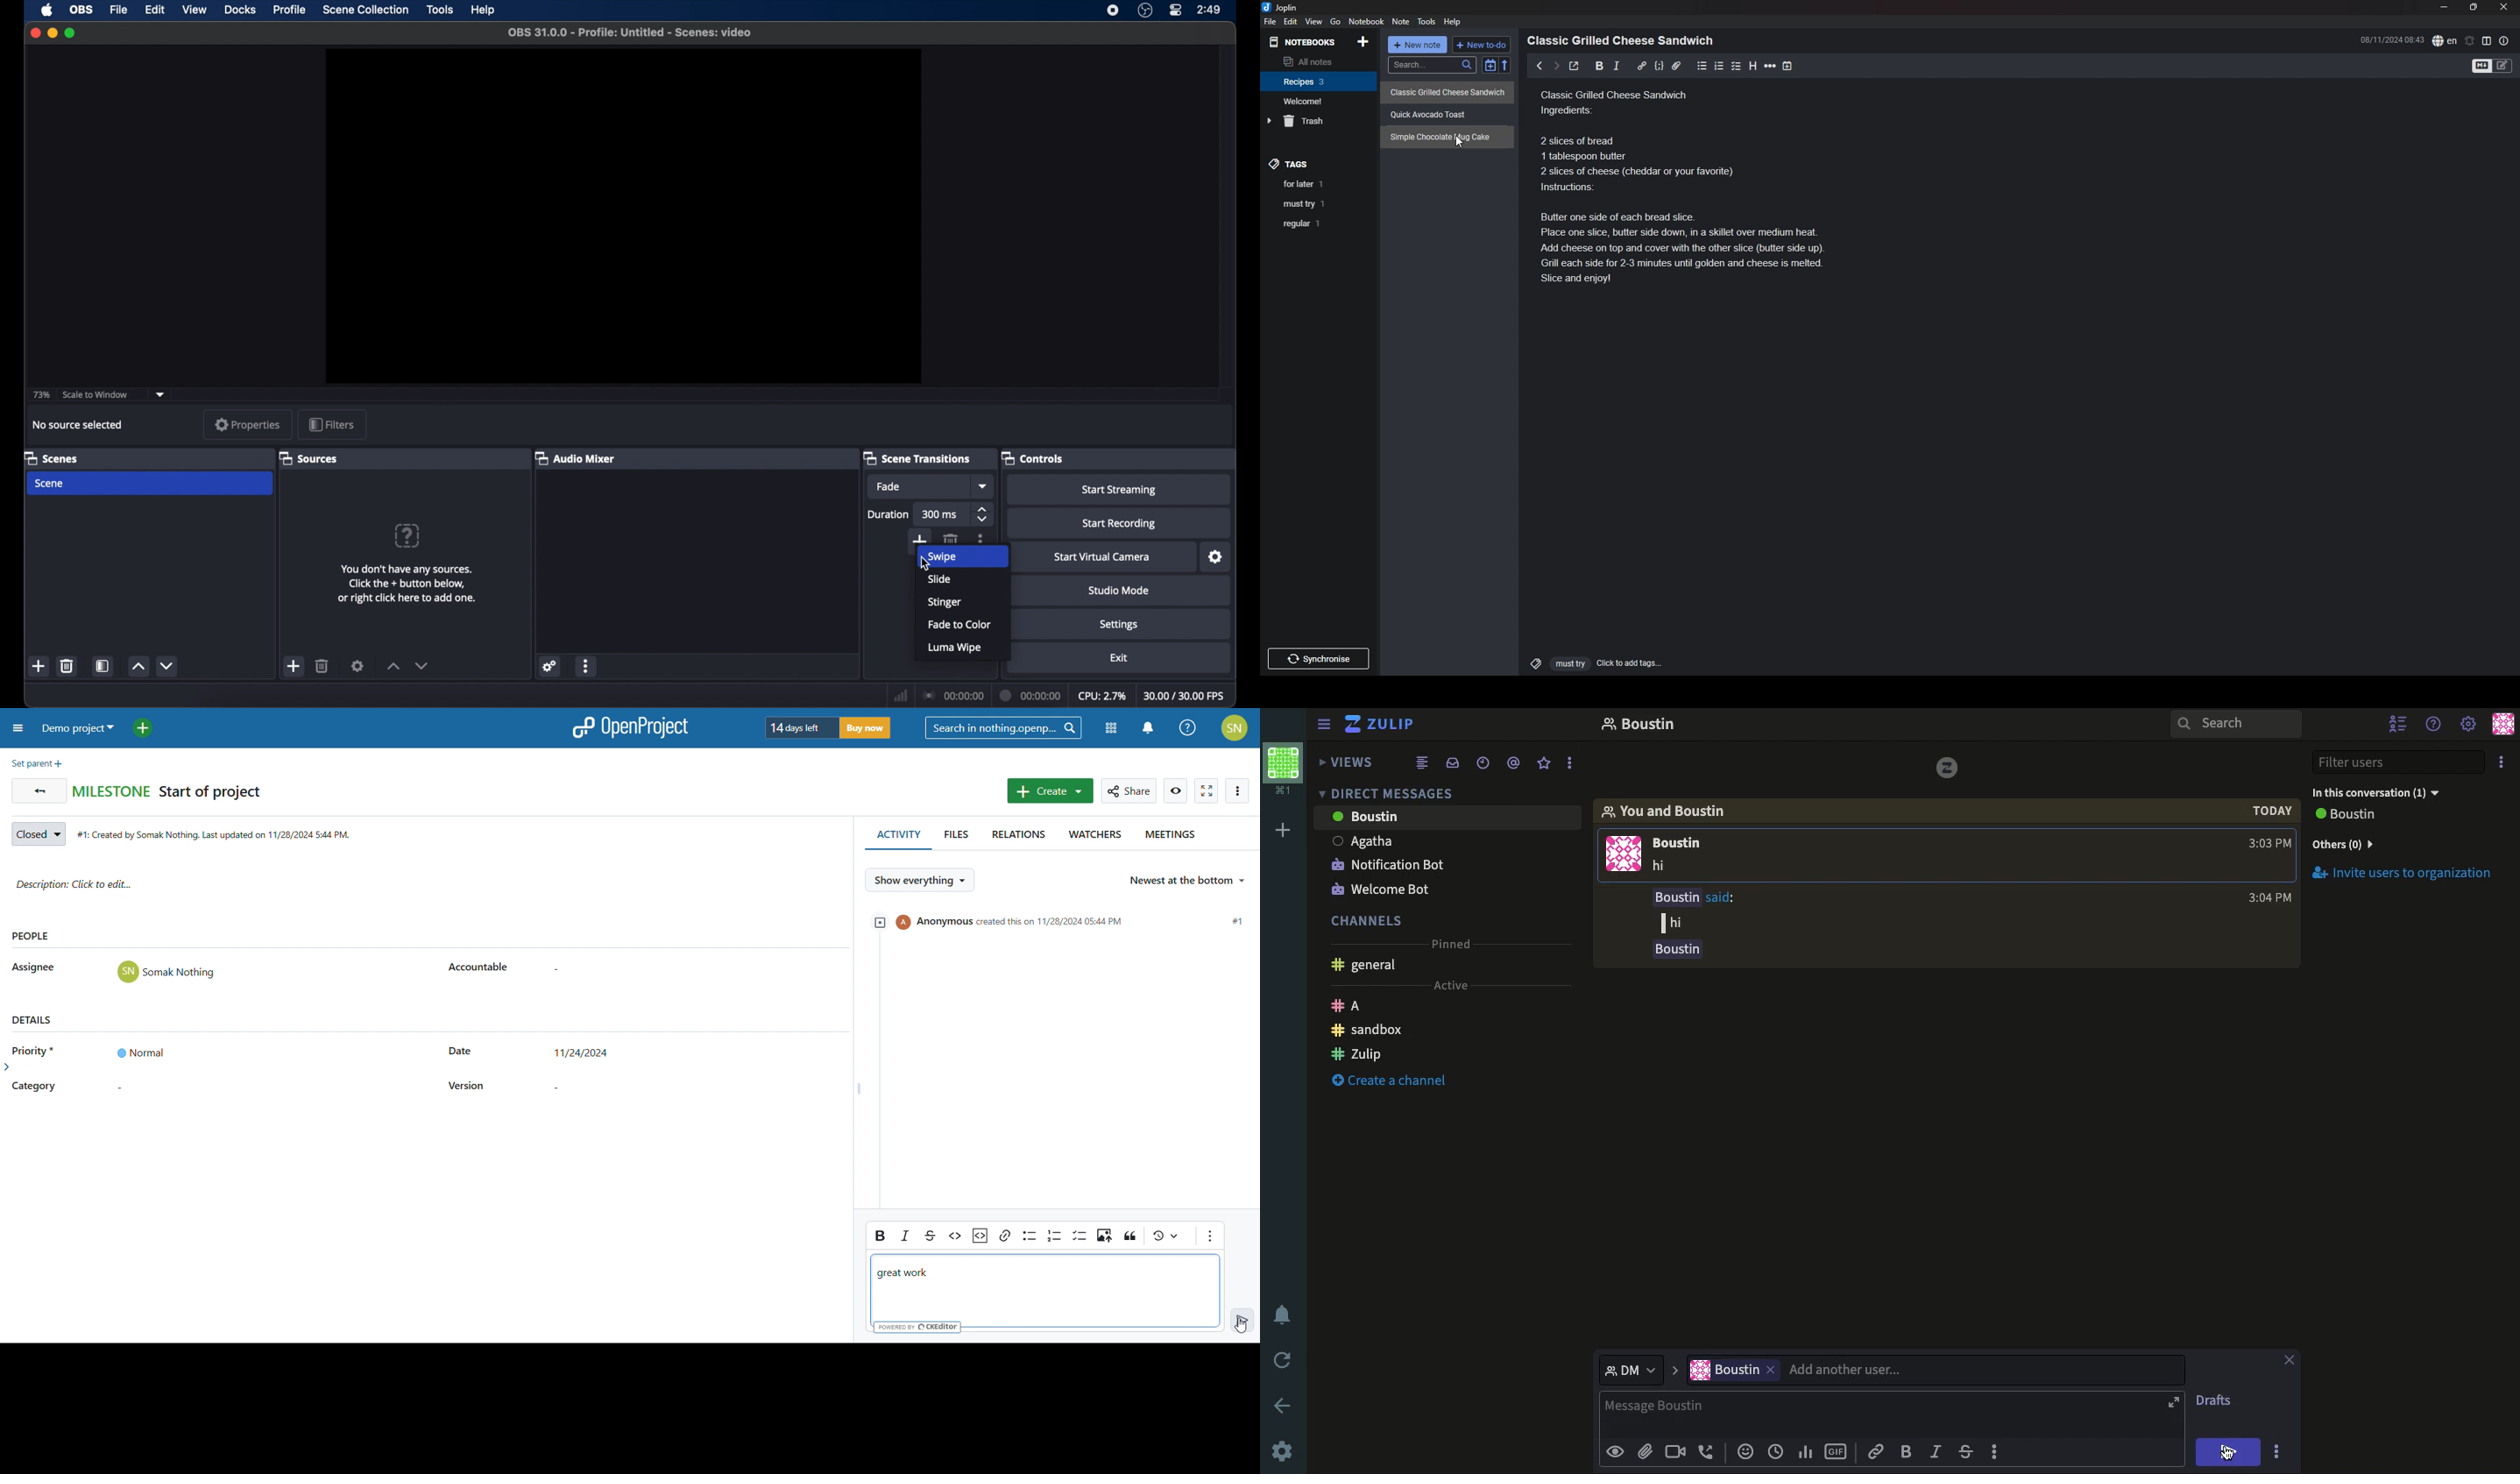  I want to click on Options, so click(1994, 1449).